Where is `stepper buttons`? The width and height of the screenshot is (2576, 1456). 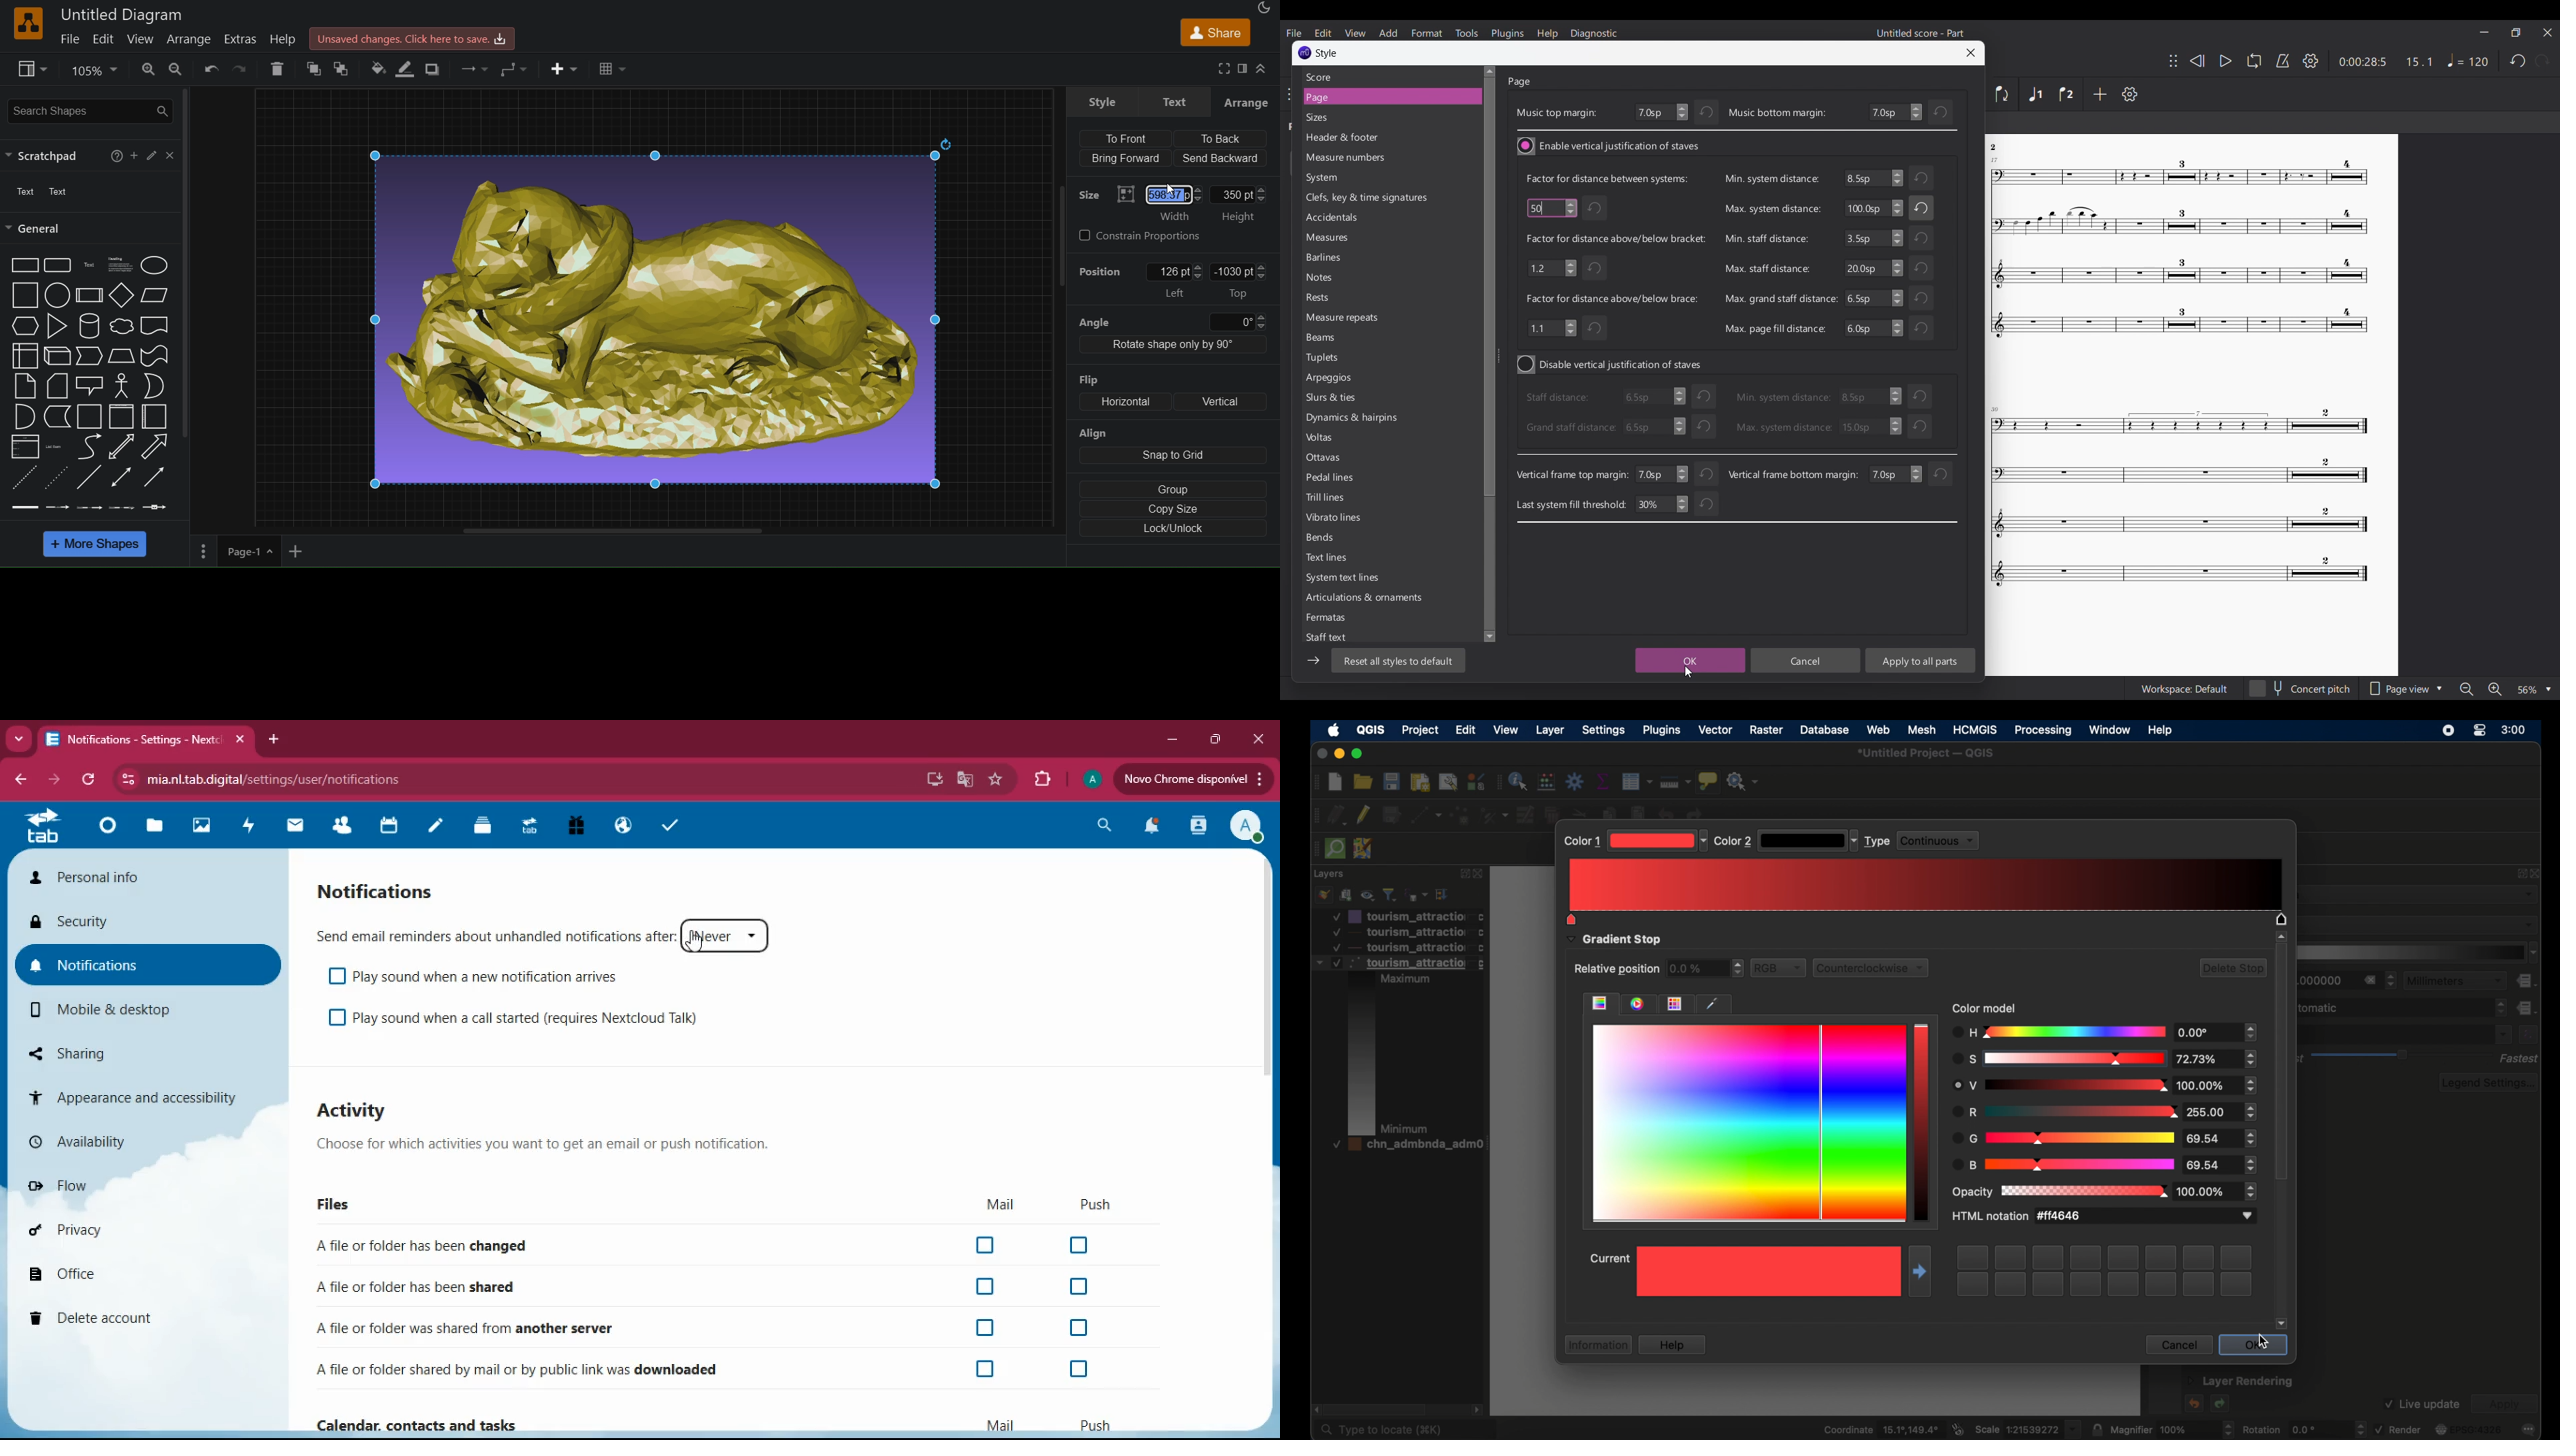 stepper buttons is located at coordinates (2215, 1059).